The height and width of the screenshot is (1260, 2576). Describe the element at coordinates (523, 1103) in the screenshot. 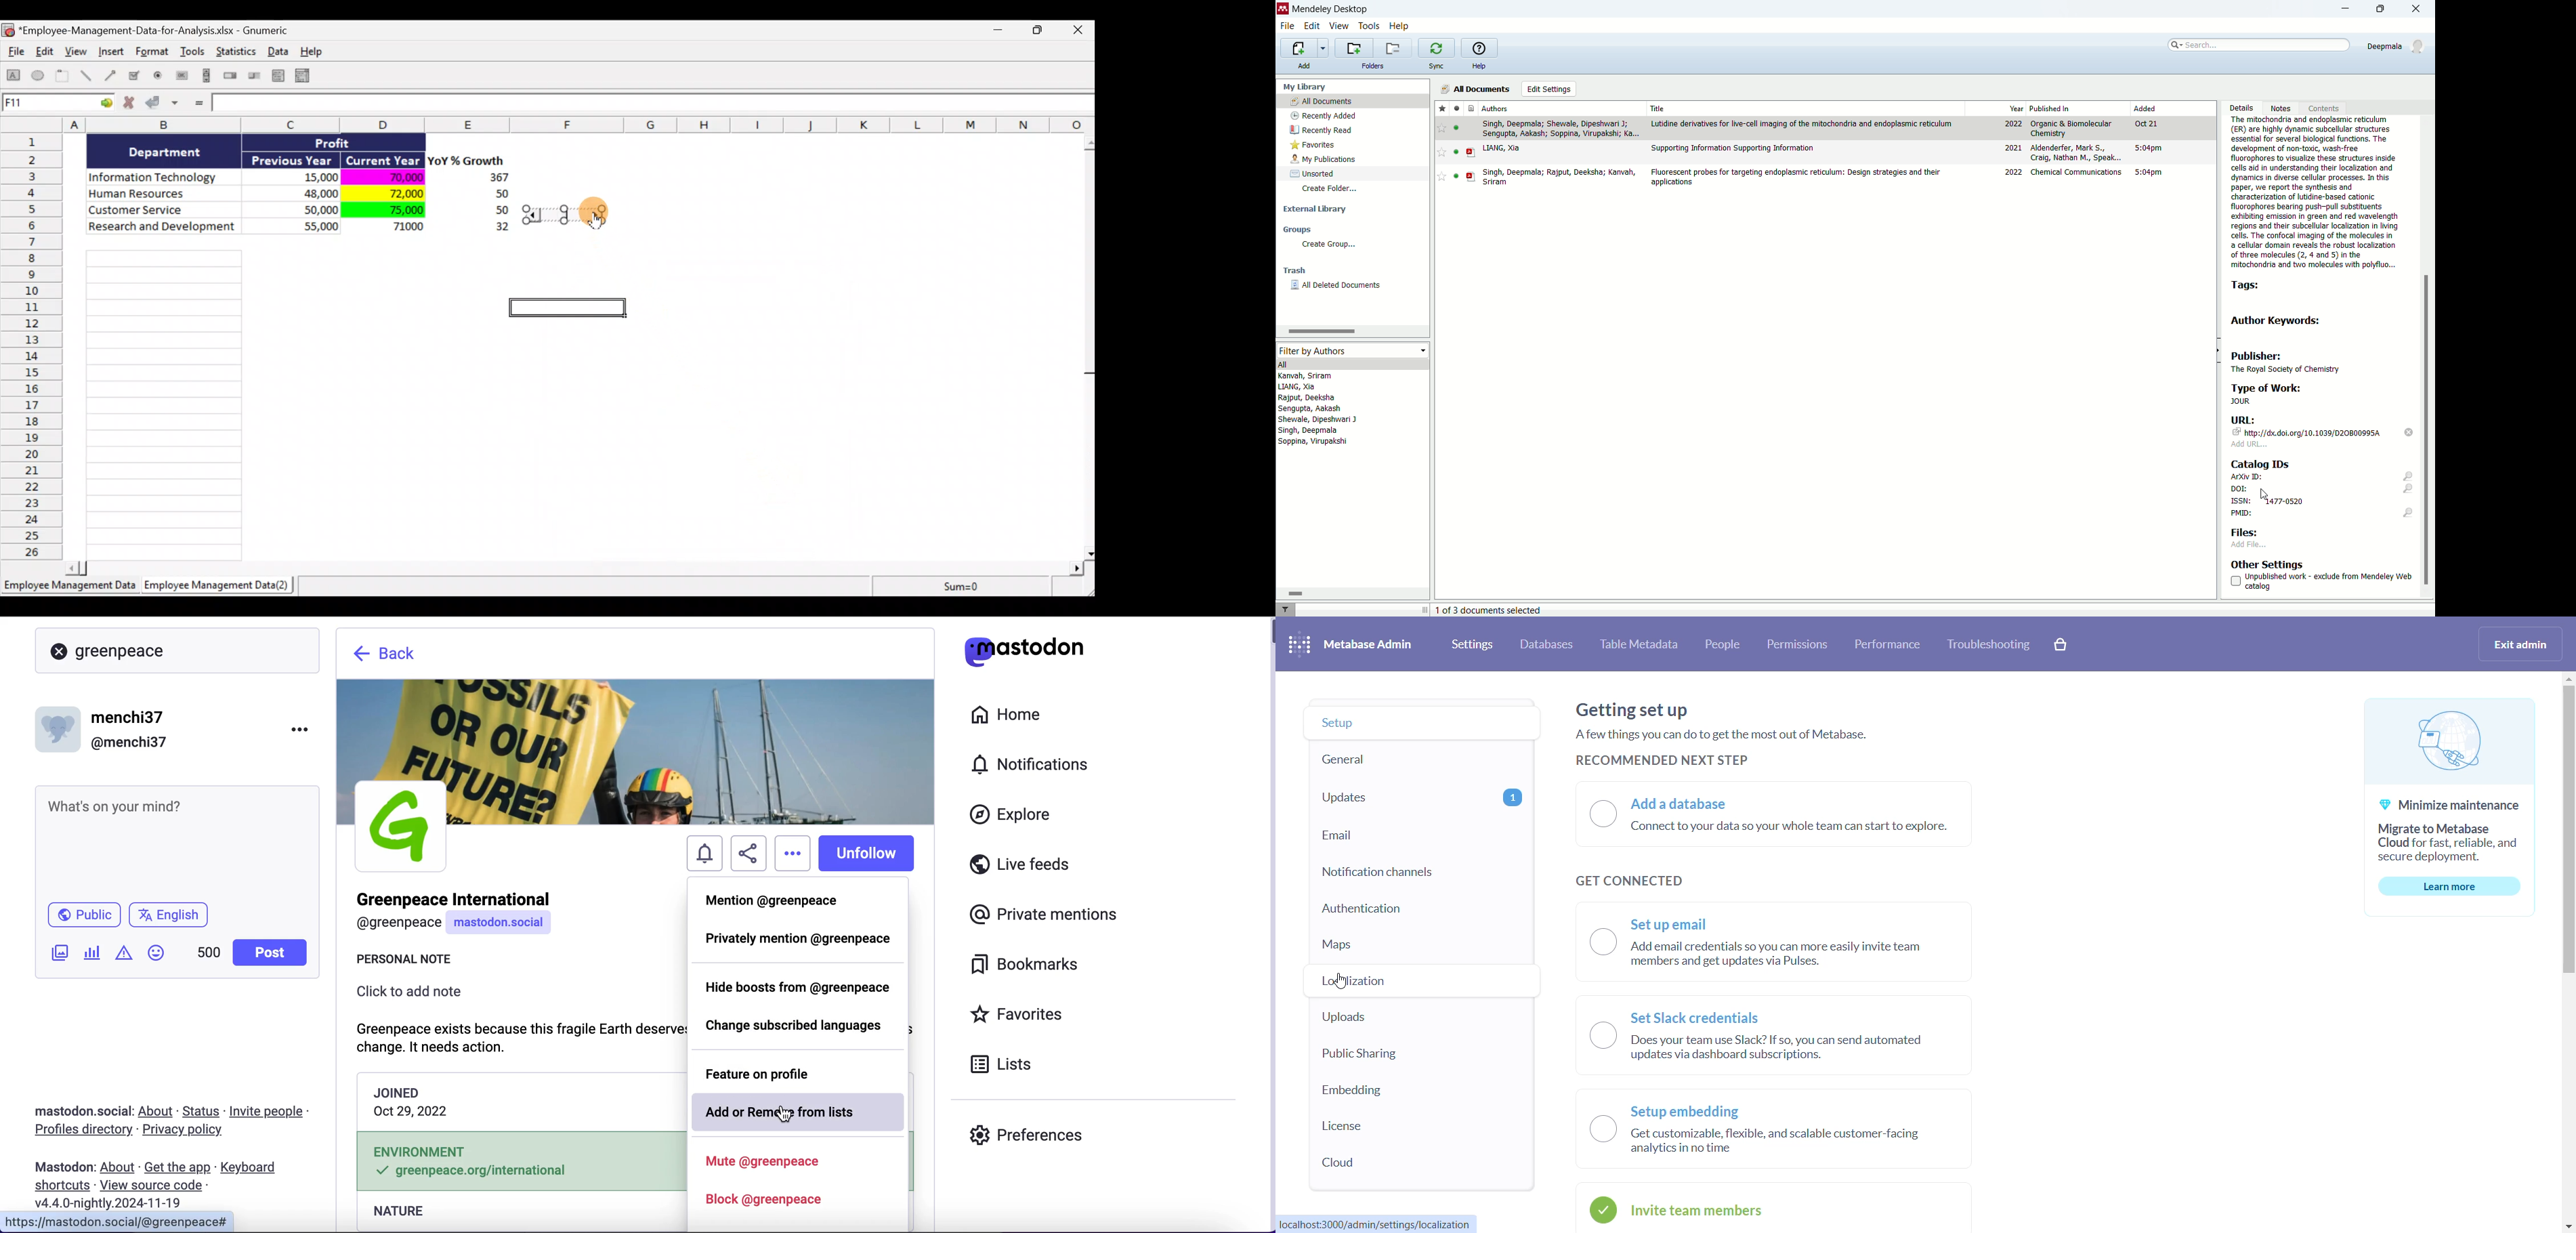

I see `joining date` at that location.